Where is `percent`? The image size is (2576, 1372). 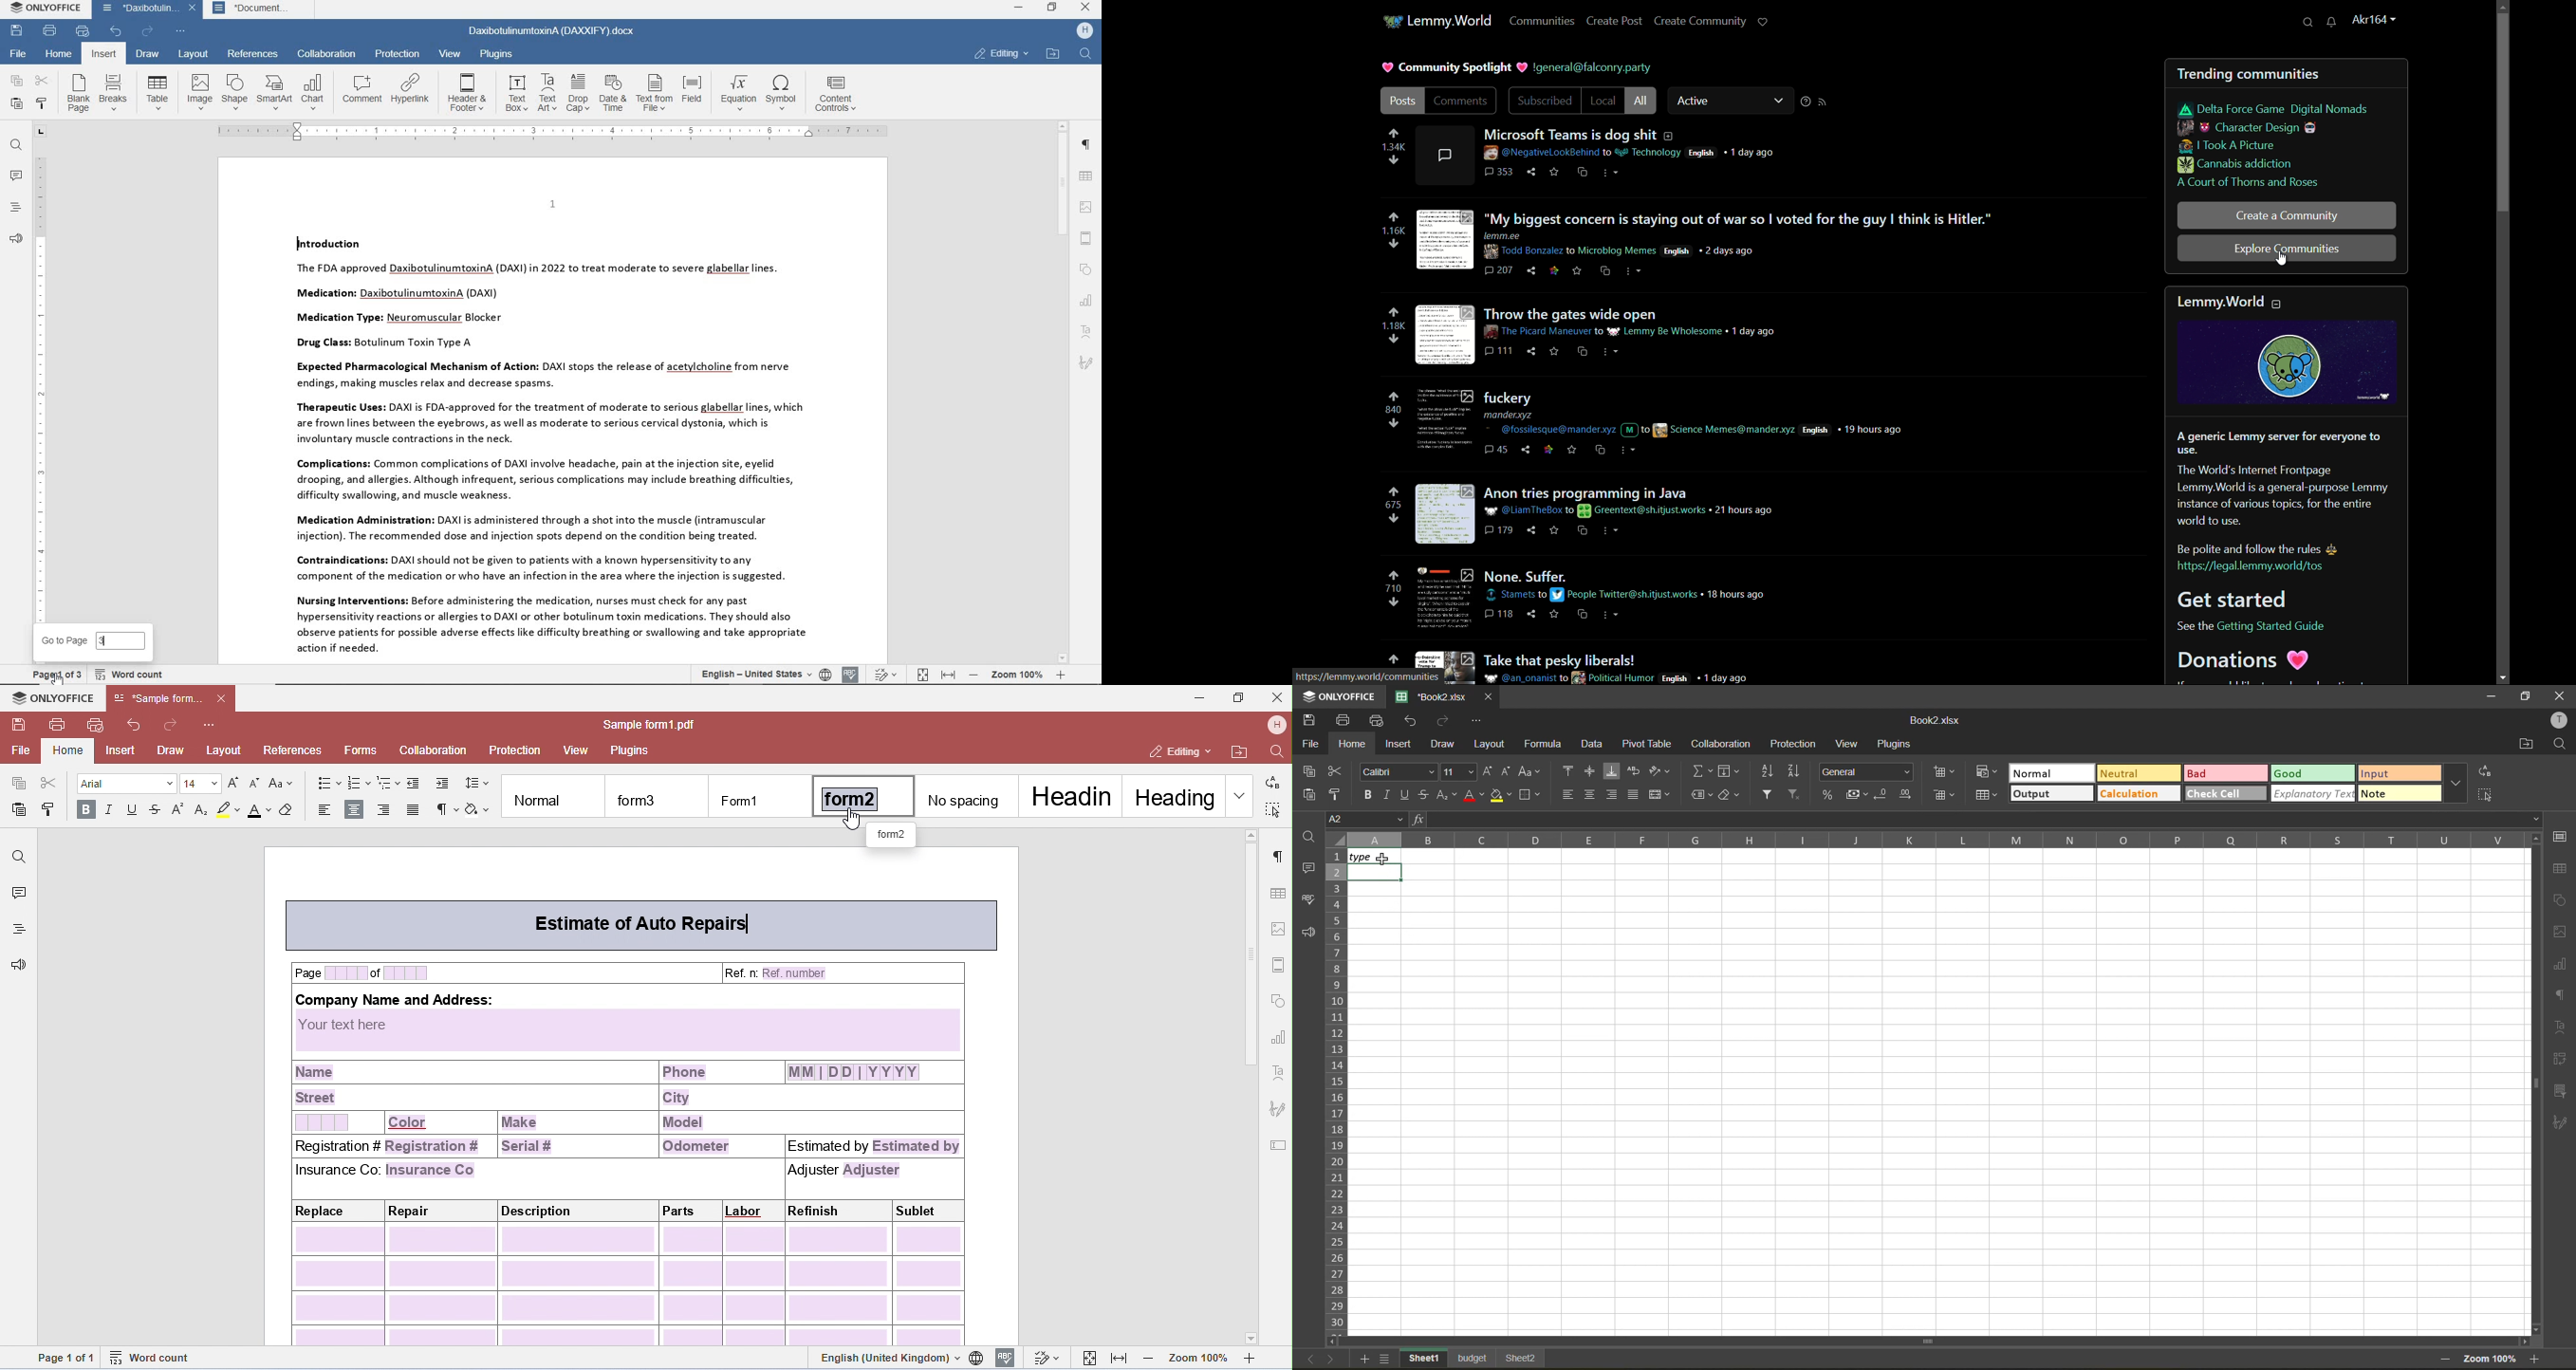
percent is located at coordinates (1828, 796).